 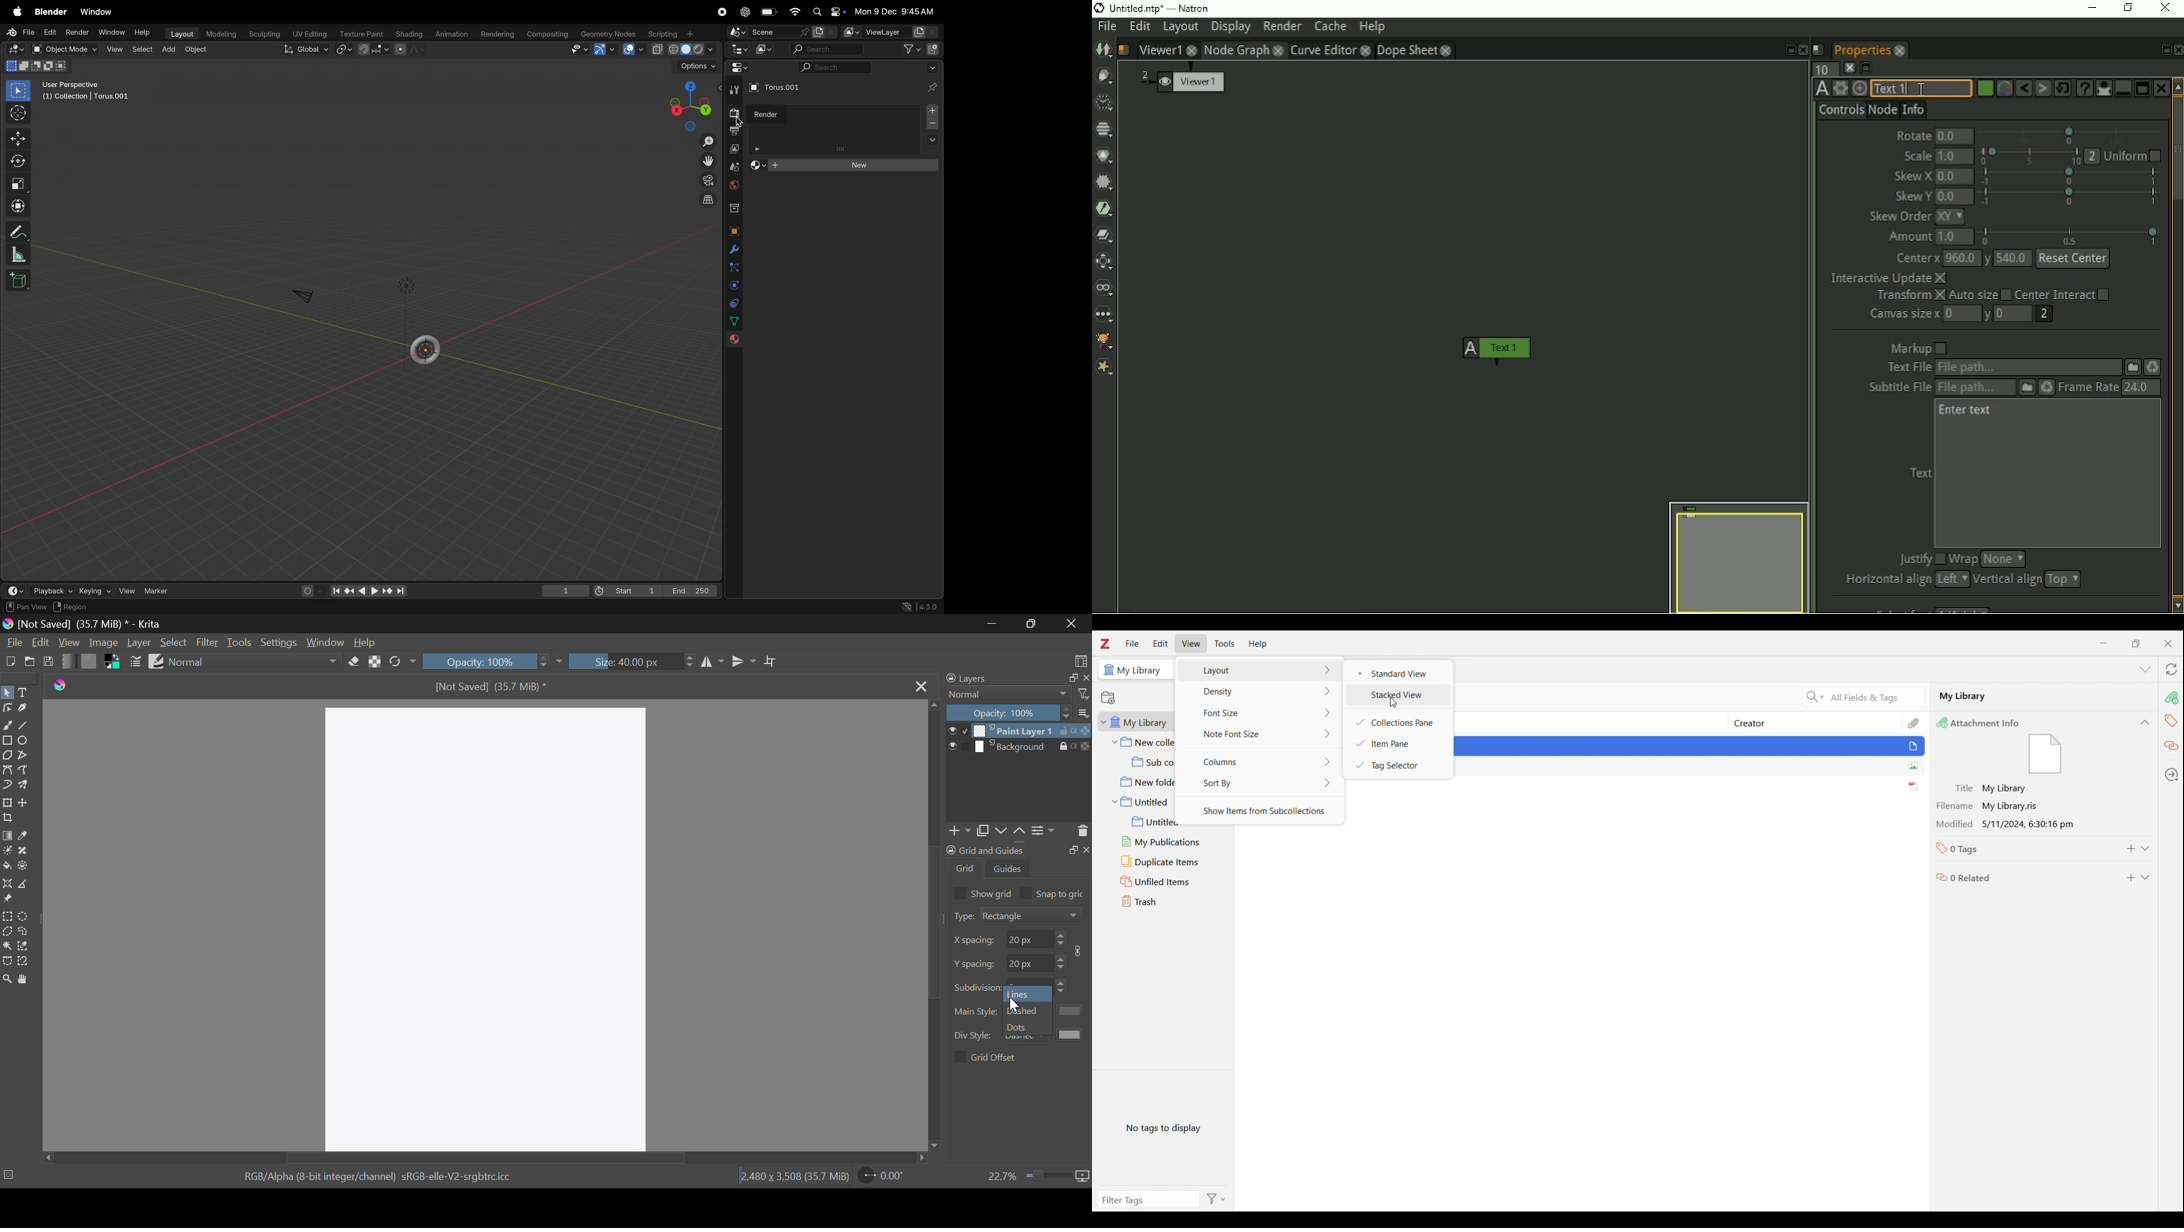 What do you see at coordinates (1032, 915) in the screenshot?
I see `rectangle` at bounding box center [1032, 915].